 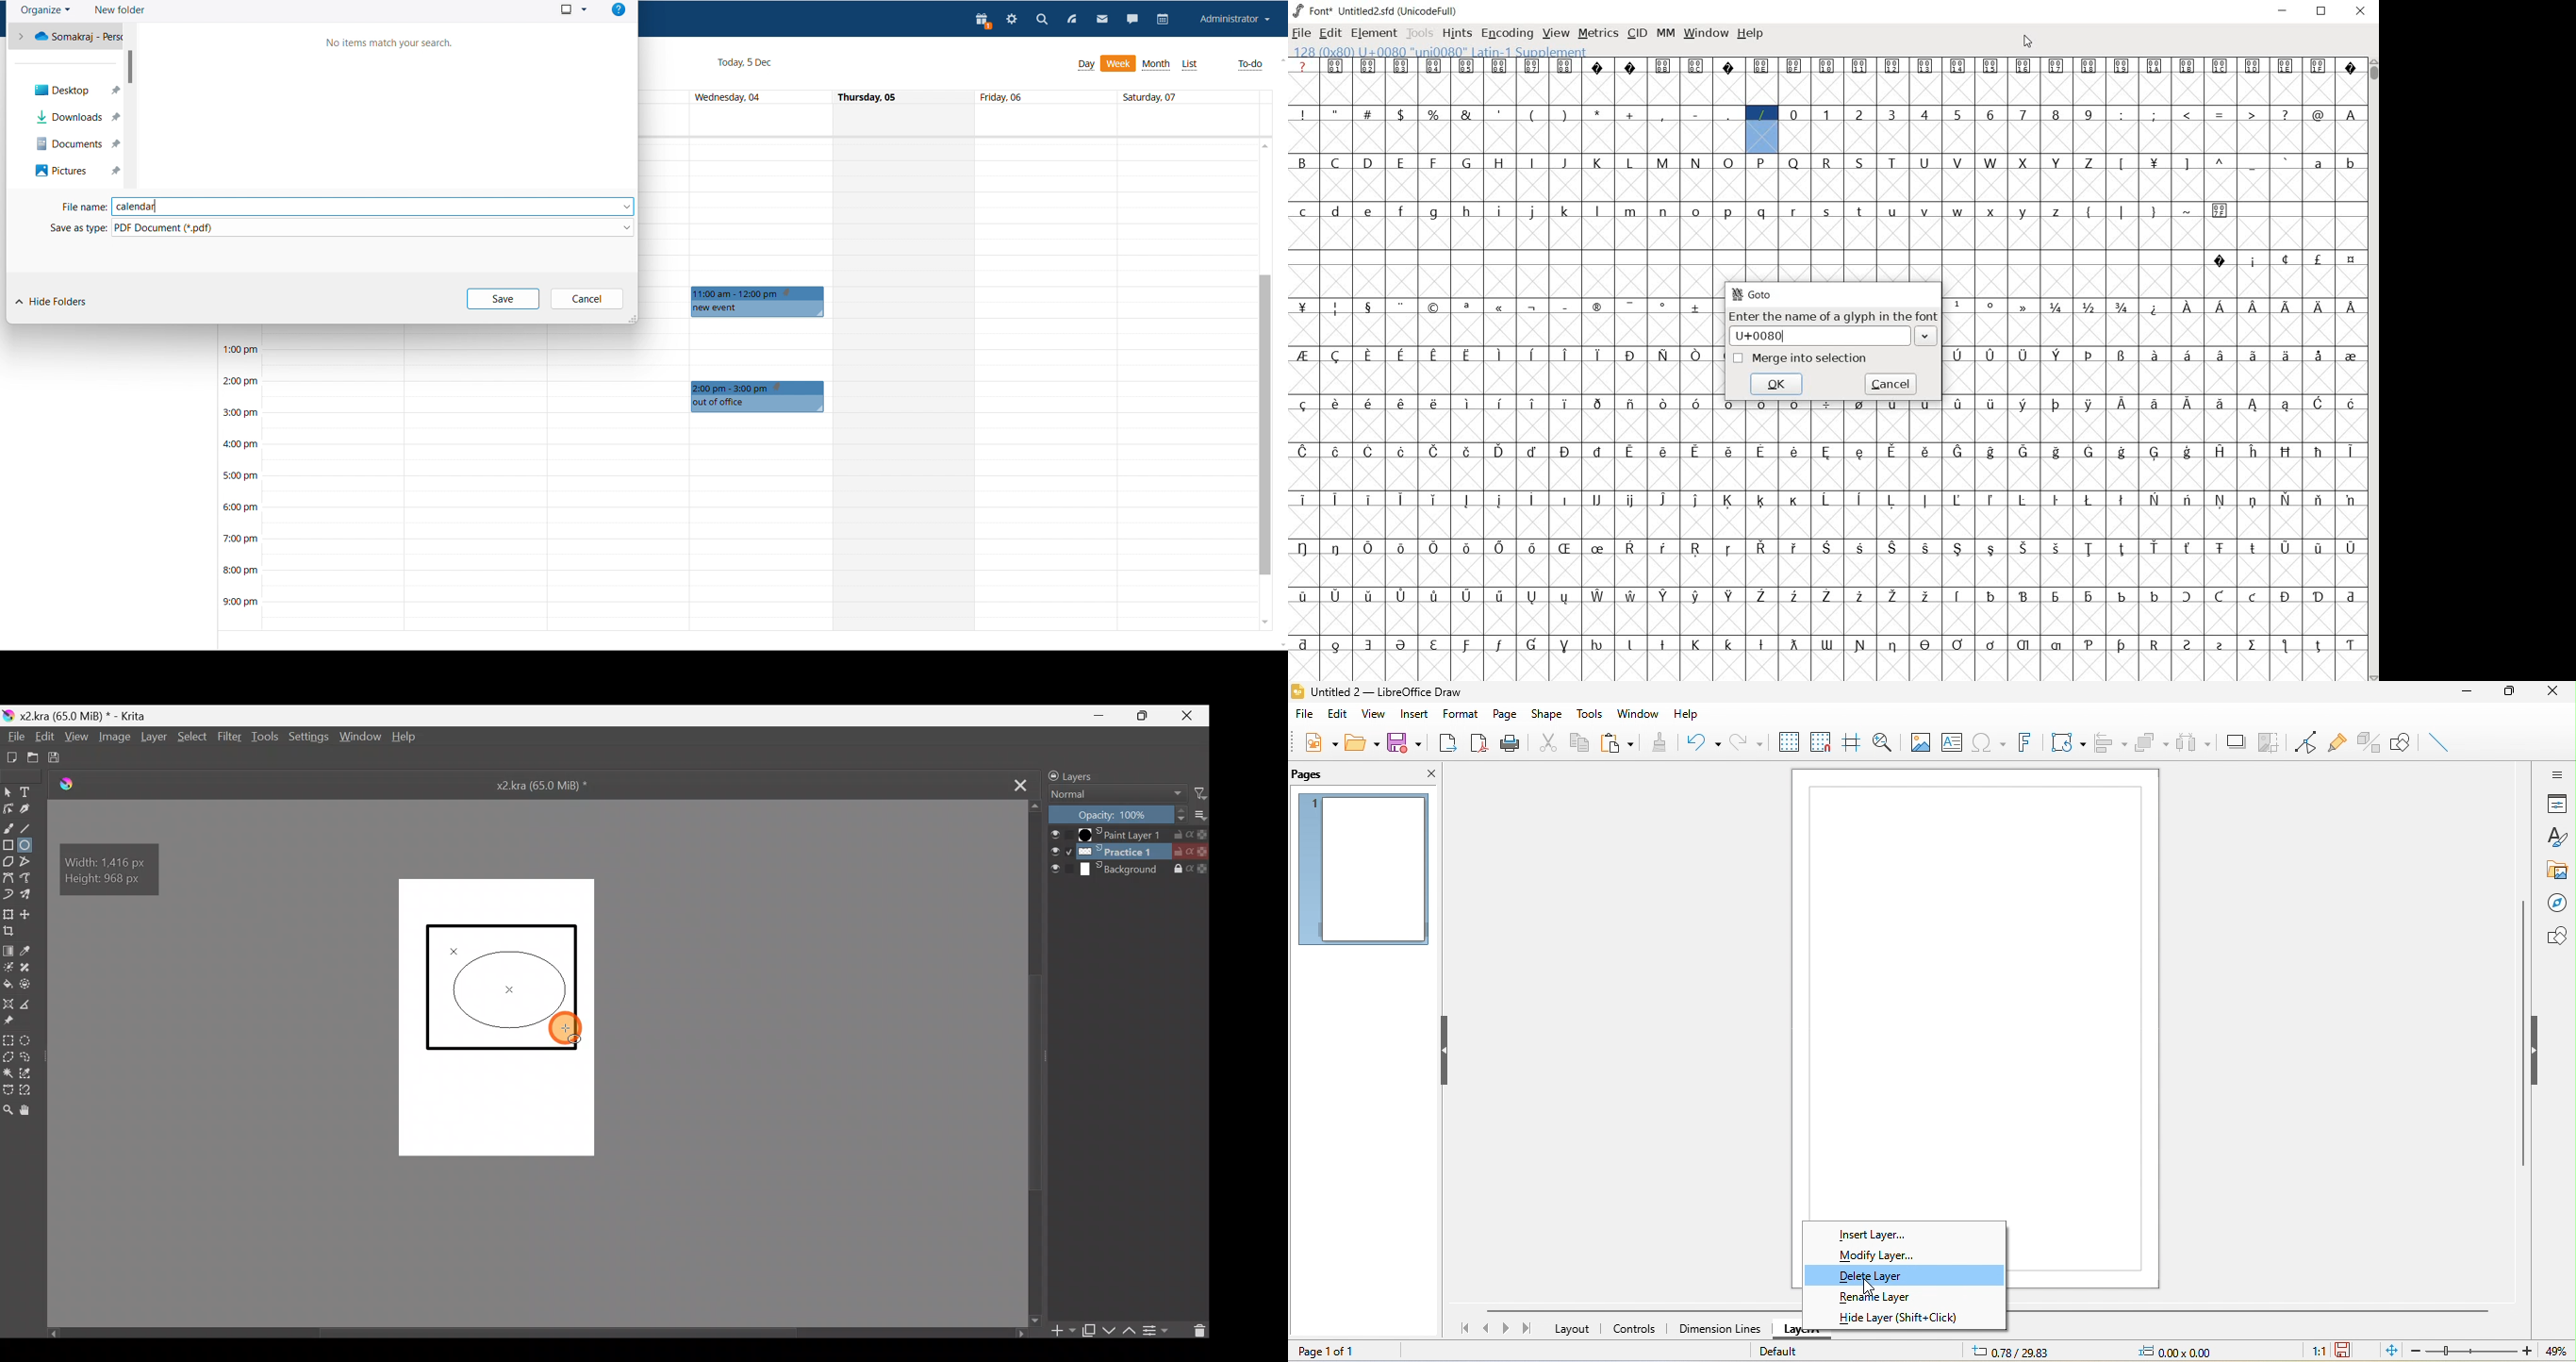 What do you see at coordinates (2024, 596) in the screenshot?
I see `glyph` at bounding box center [2024, 596].